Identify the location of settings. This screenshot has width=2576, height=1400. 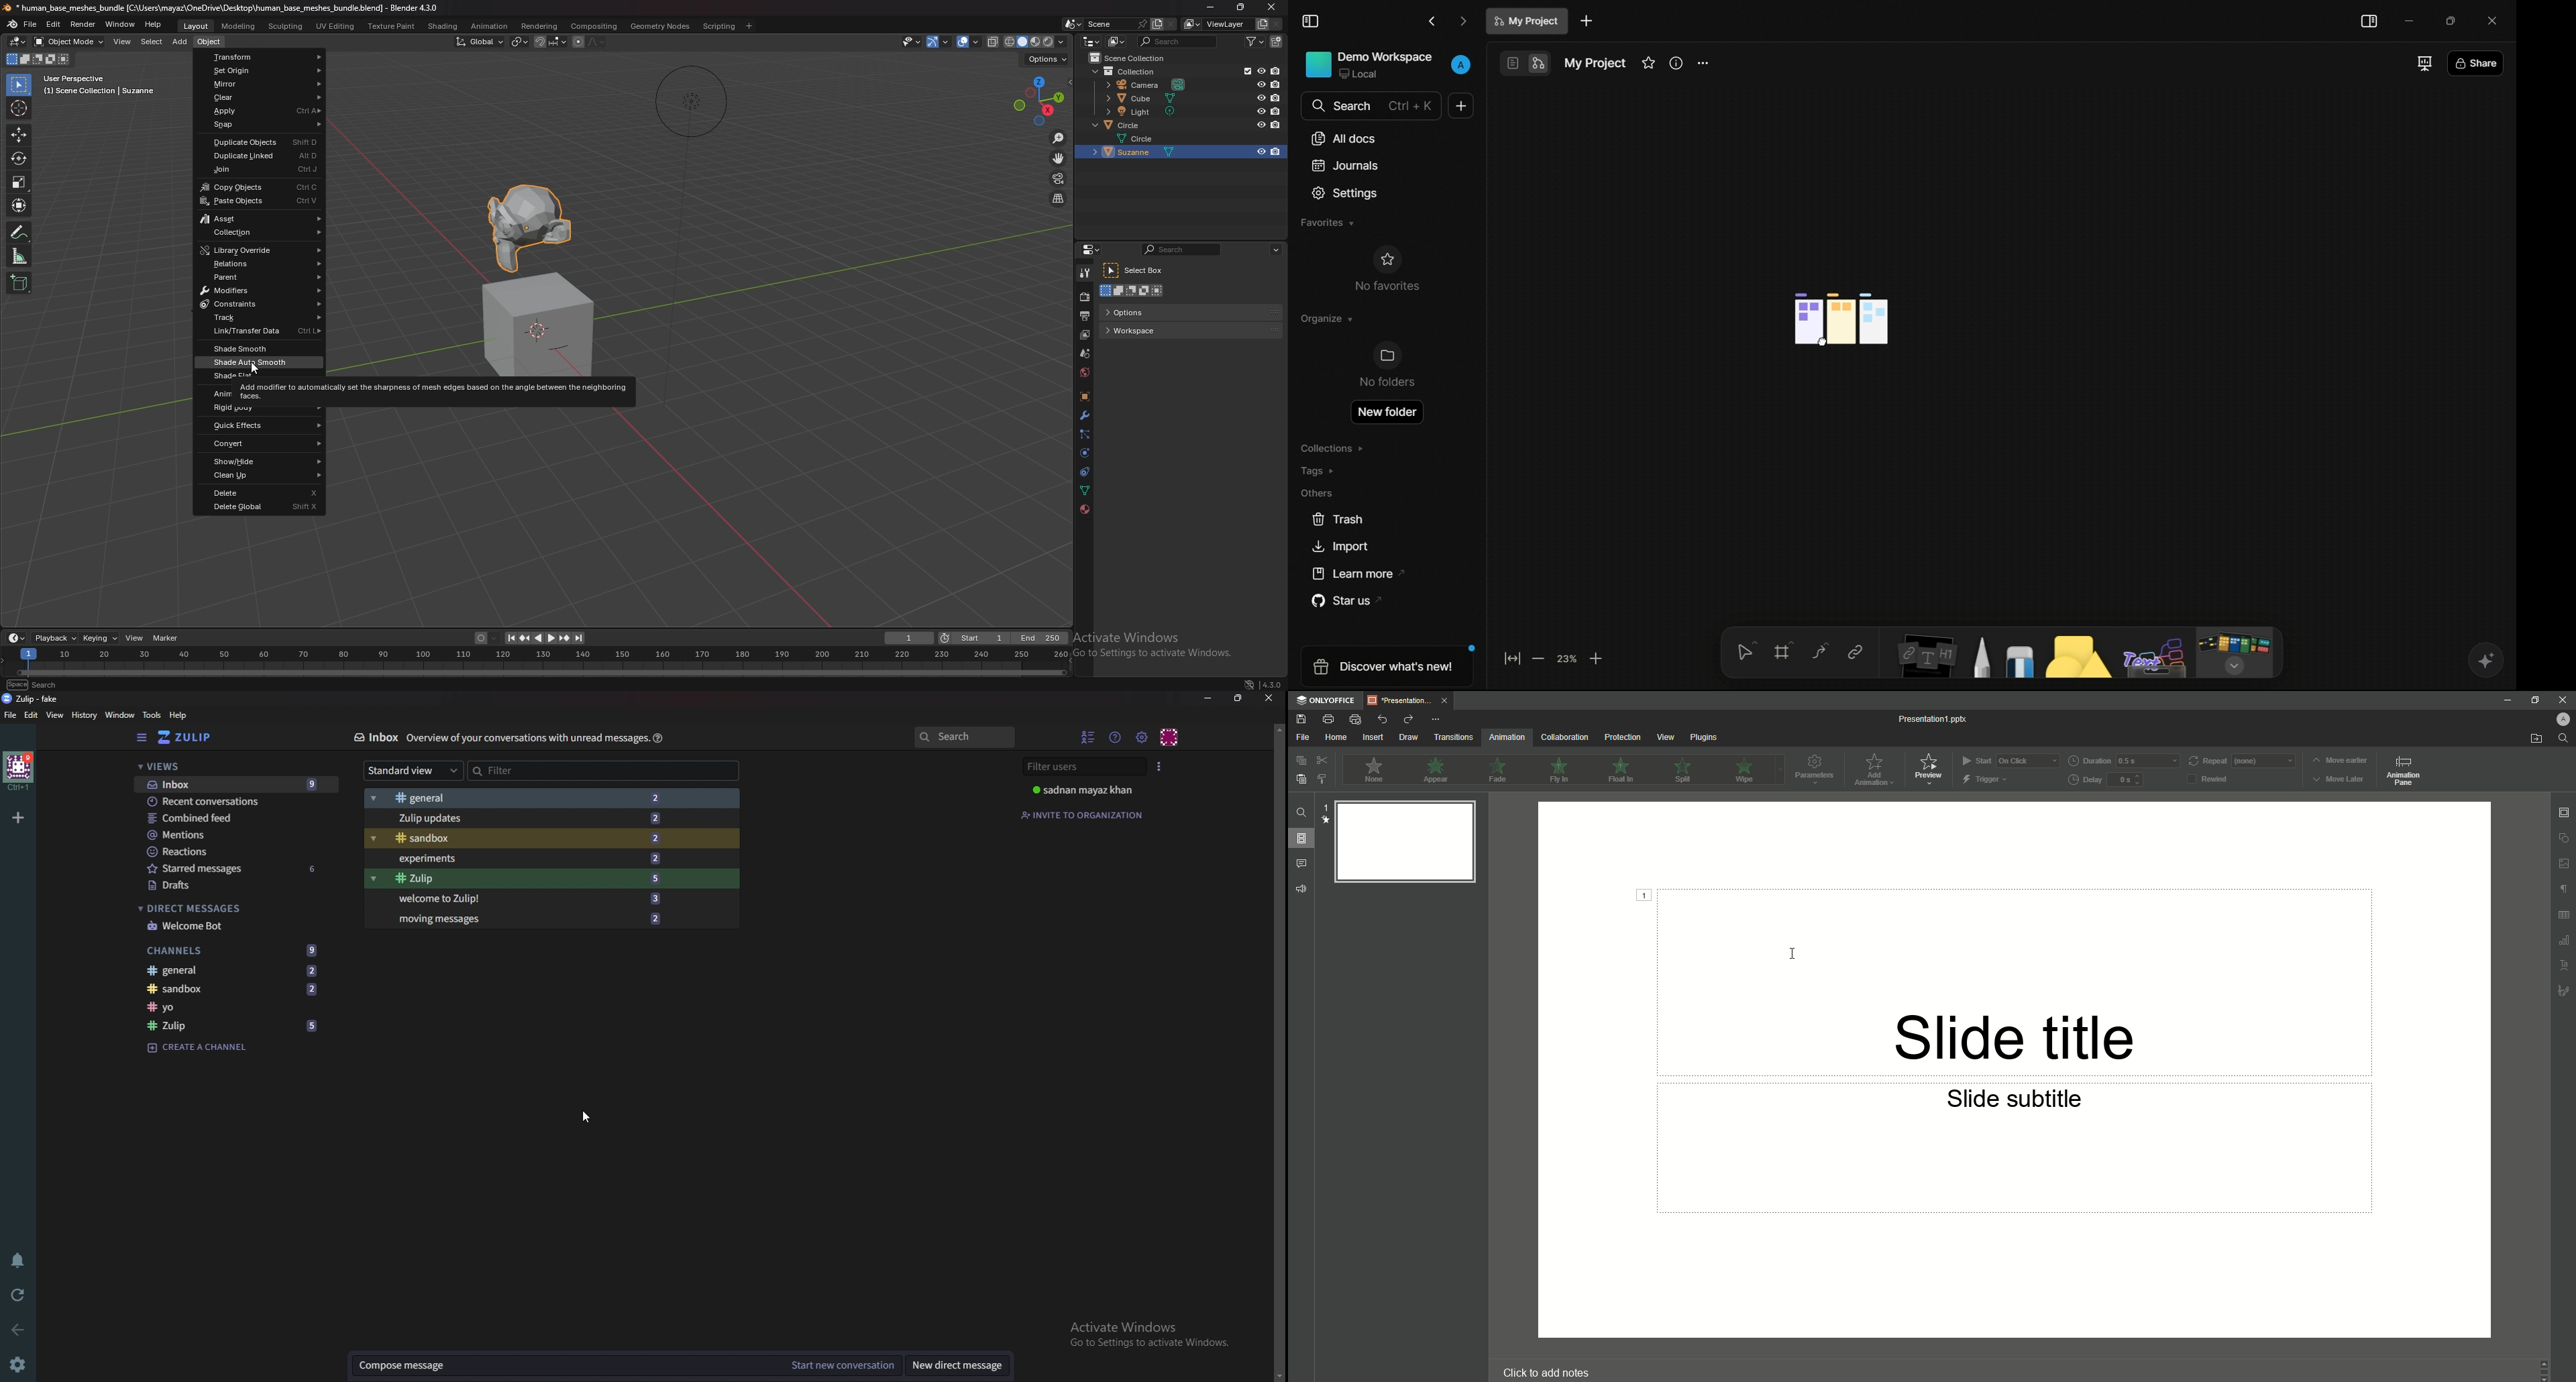
(1141, 737).